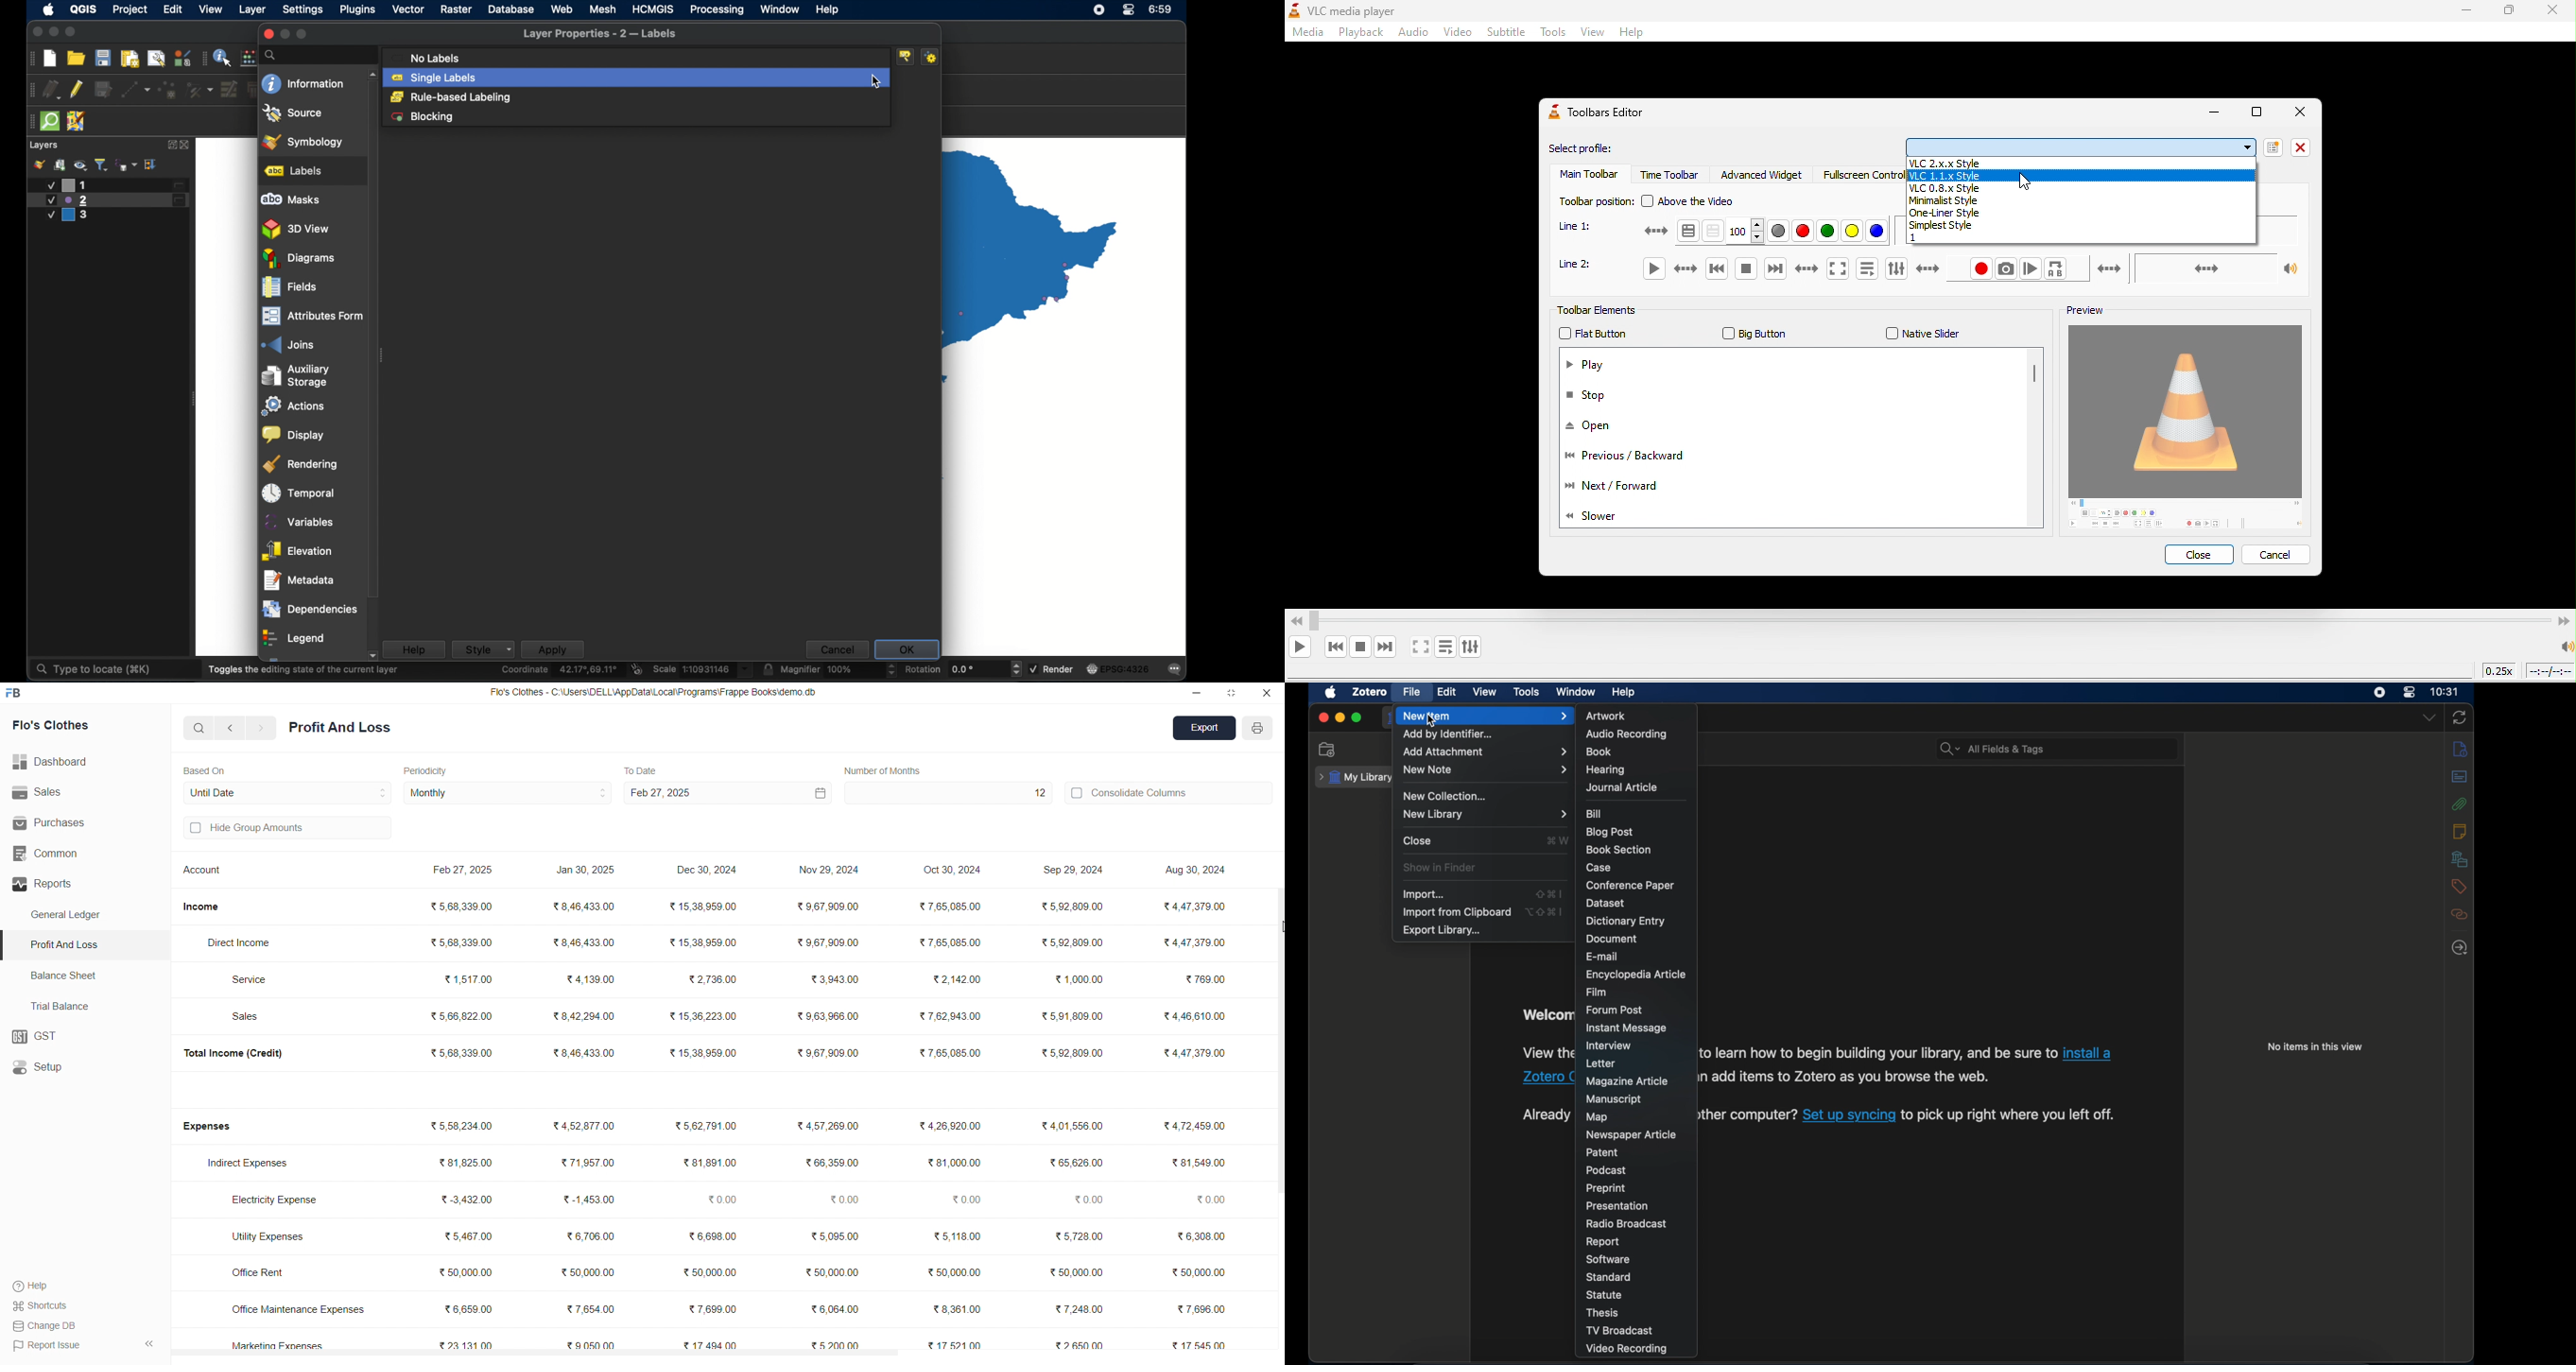 This screenshot has width=2576, height=1372. I want to click on ₹2,736.00, so click(707, 980).